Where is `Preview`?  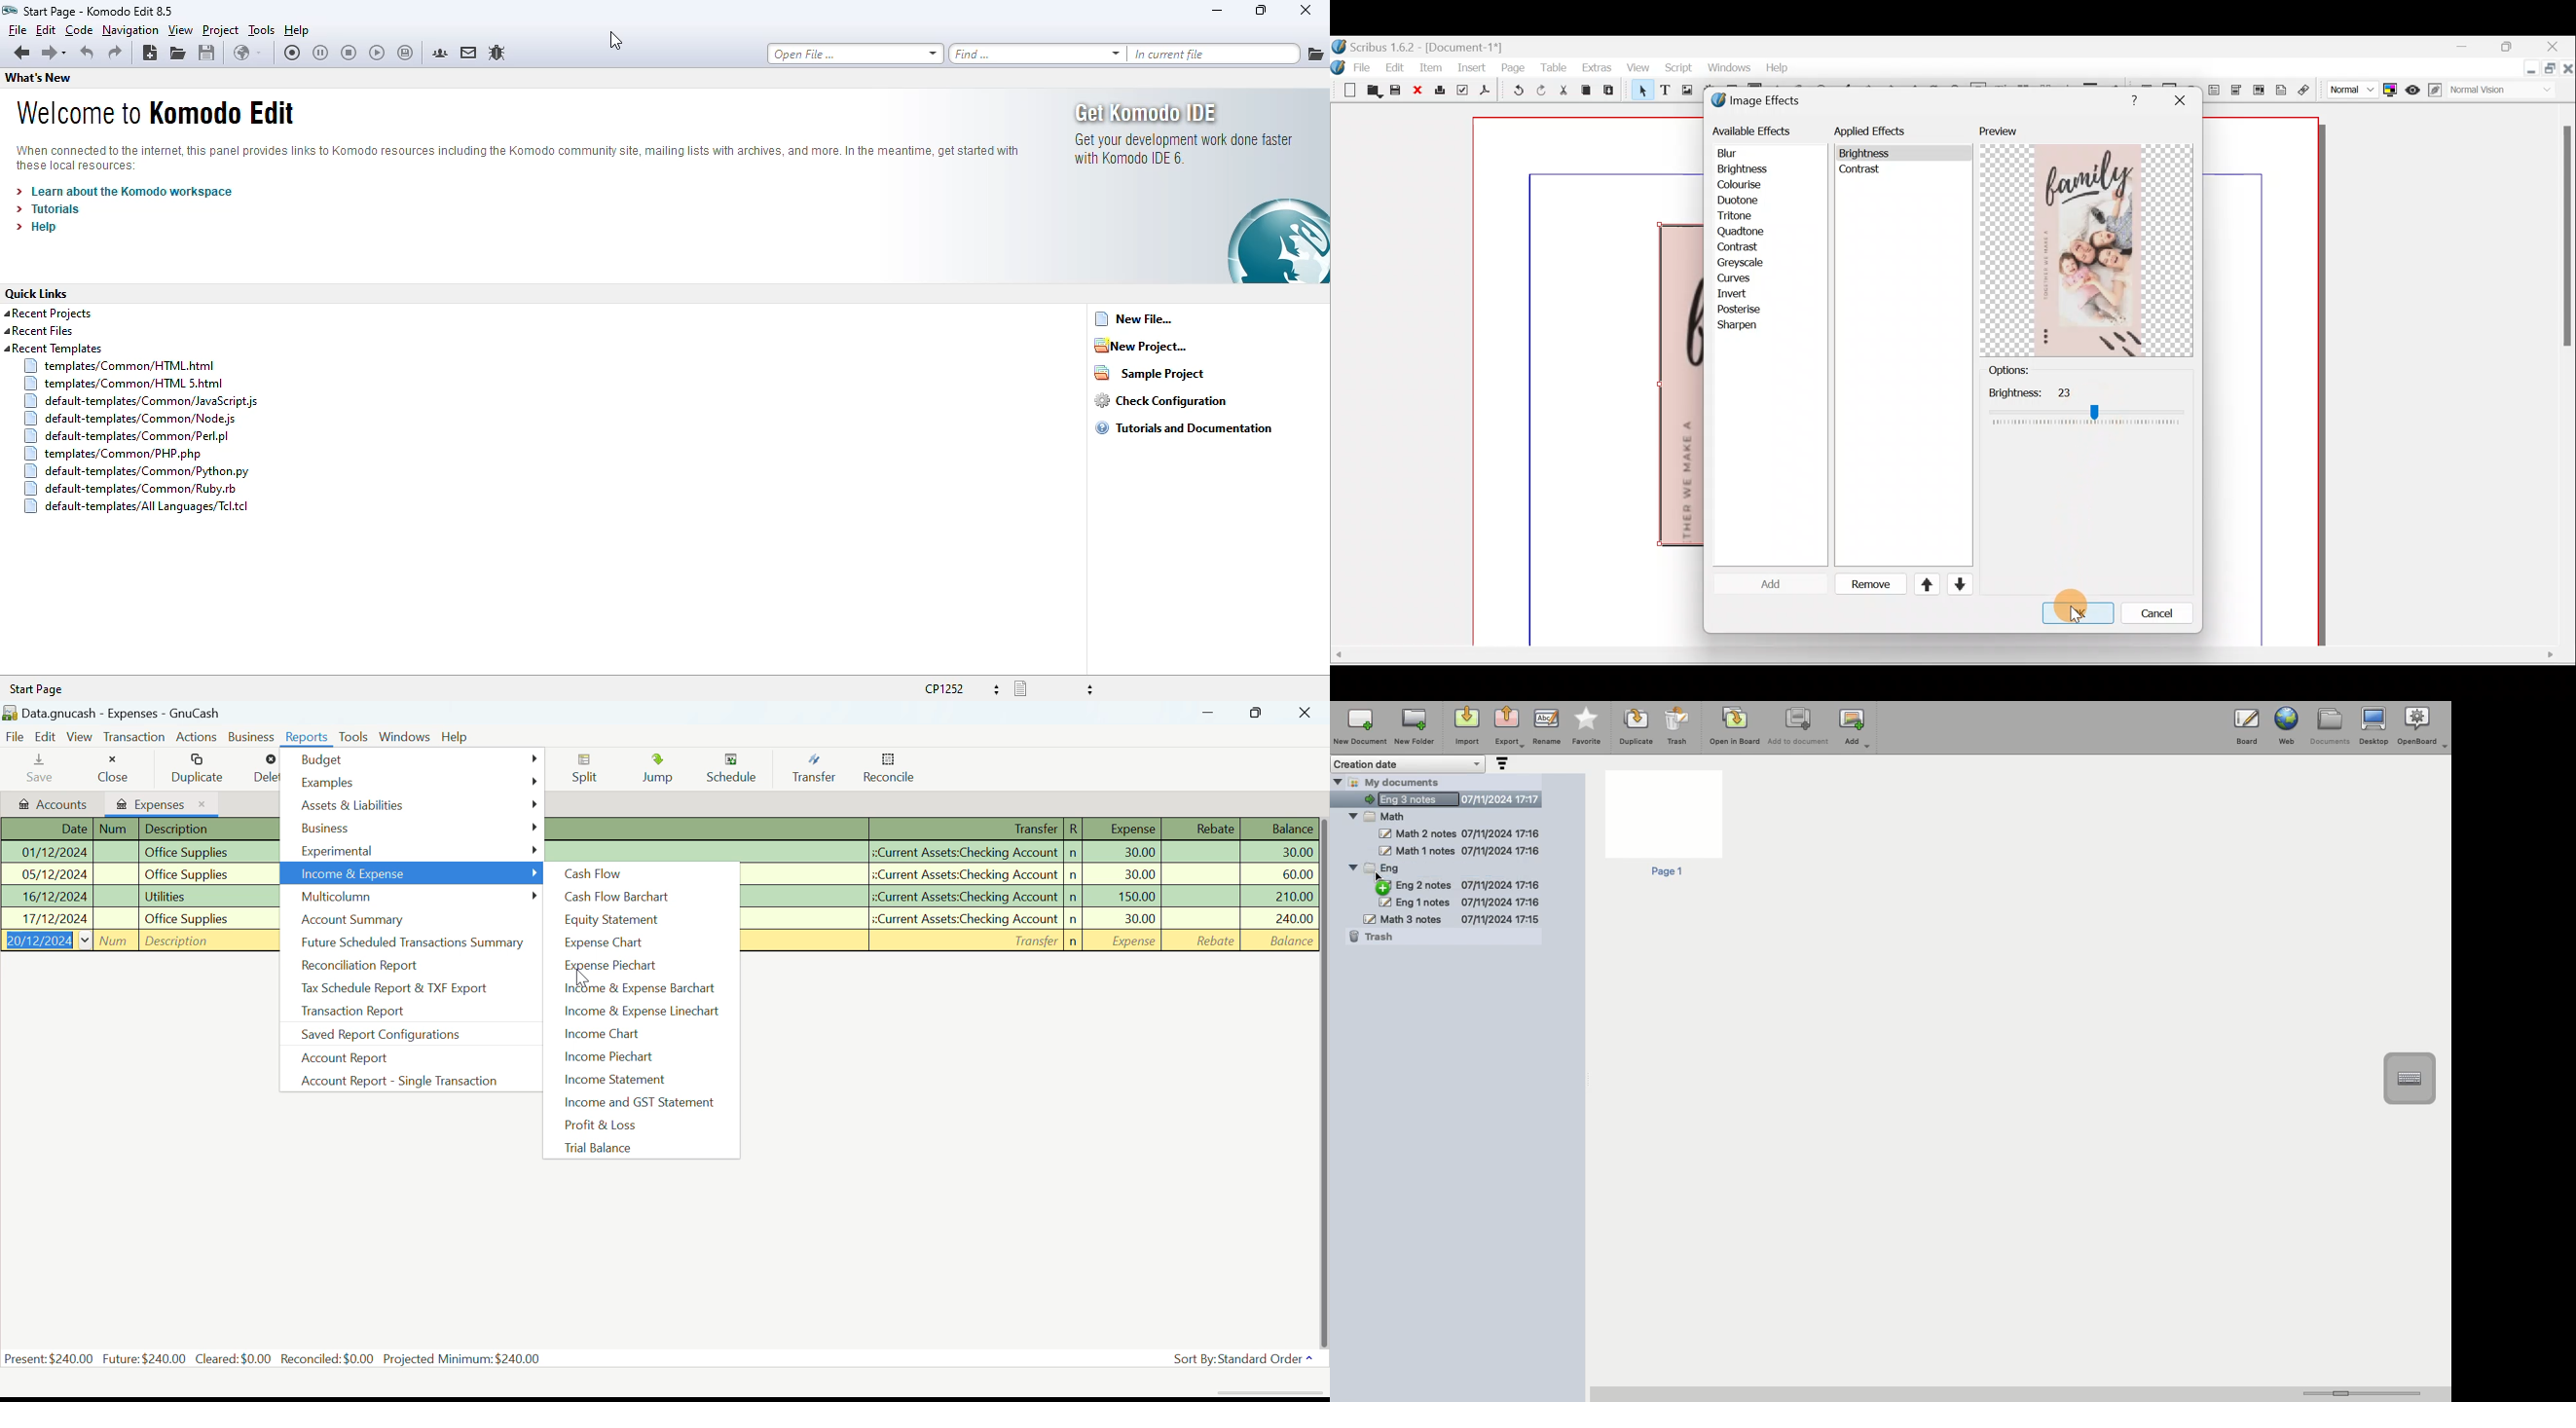 Preview is located at coordinates (2086, 241).